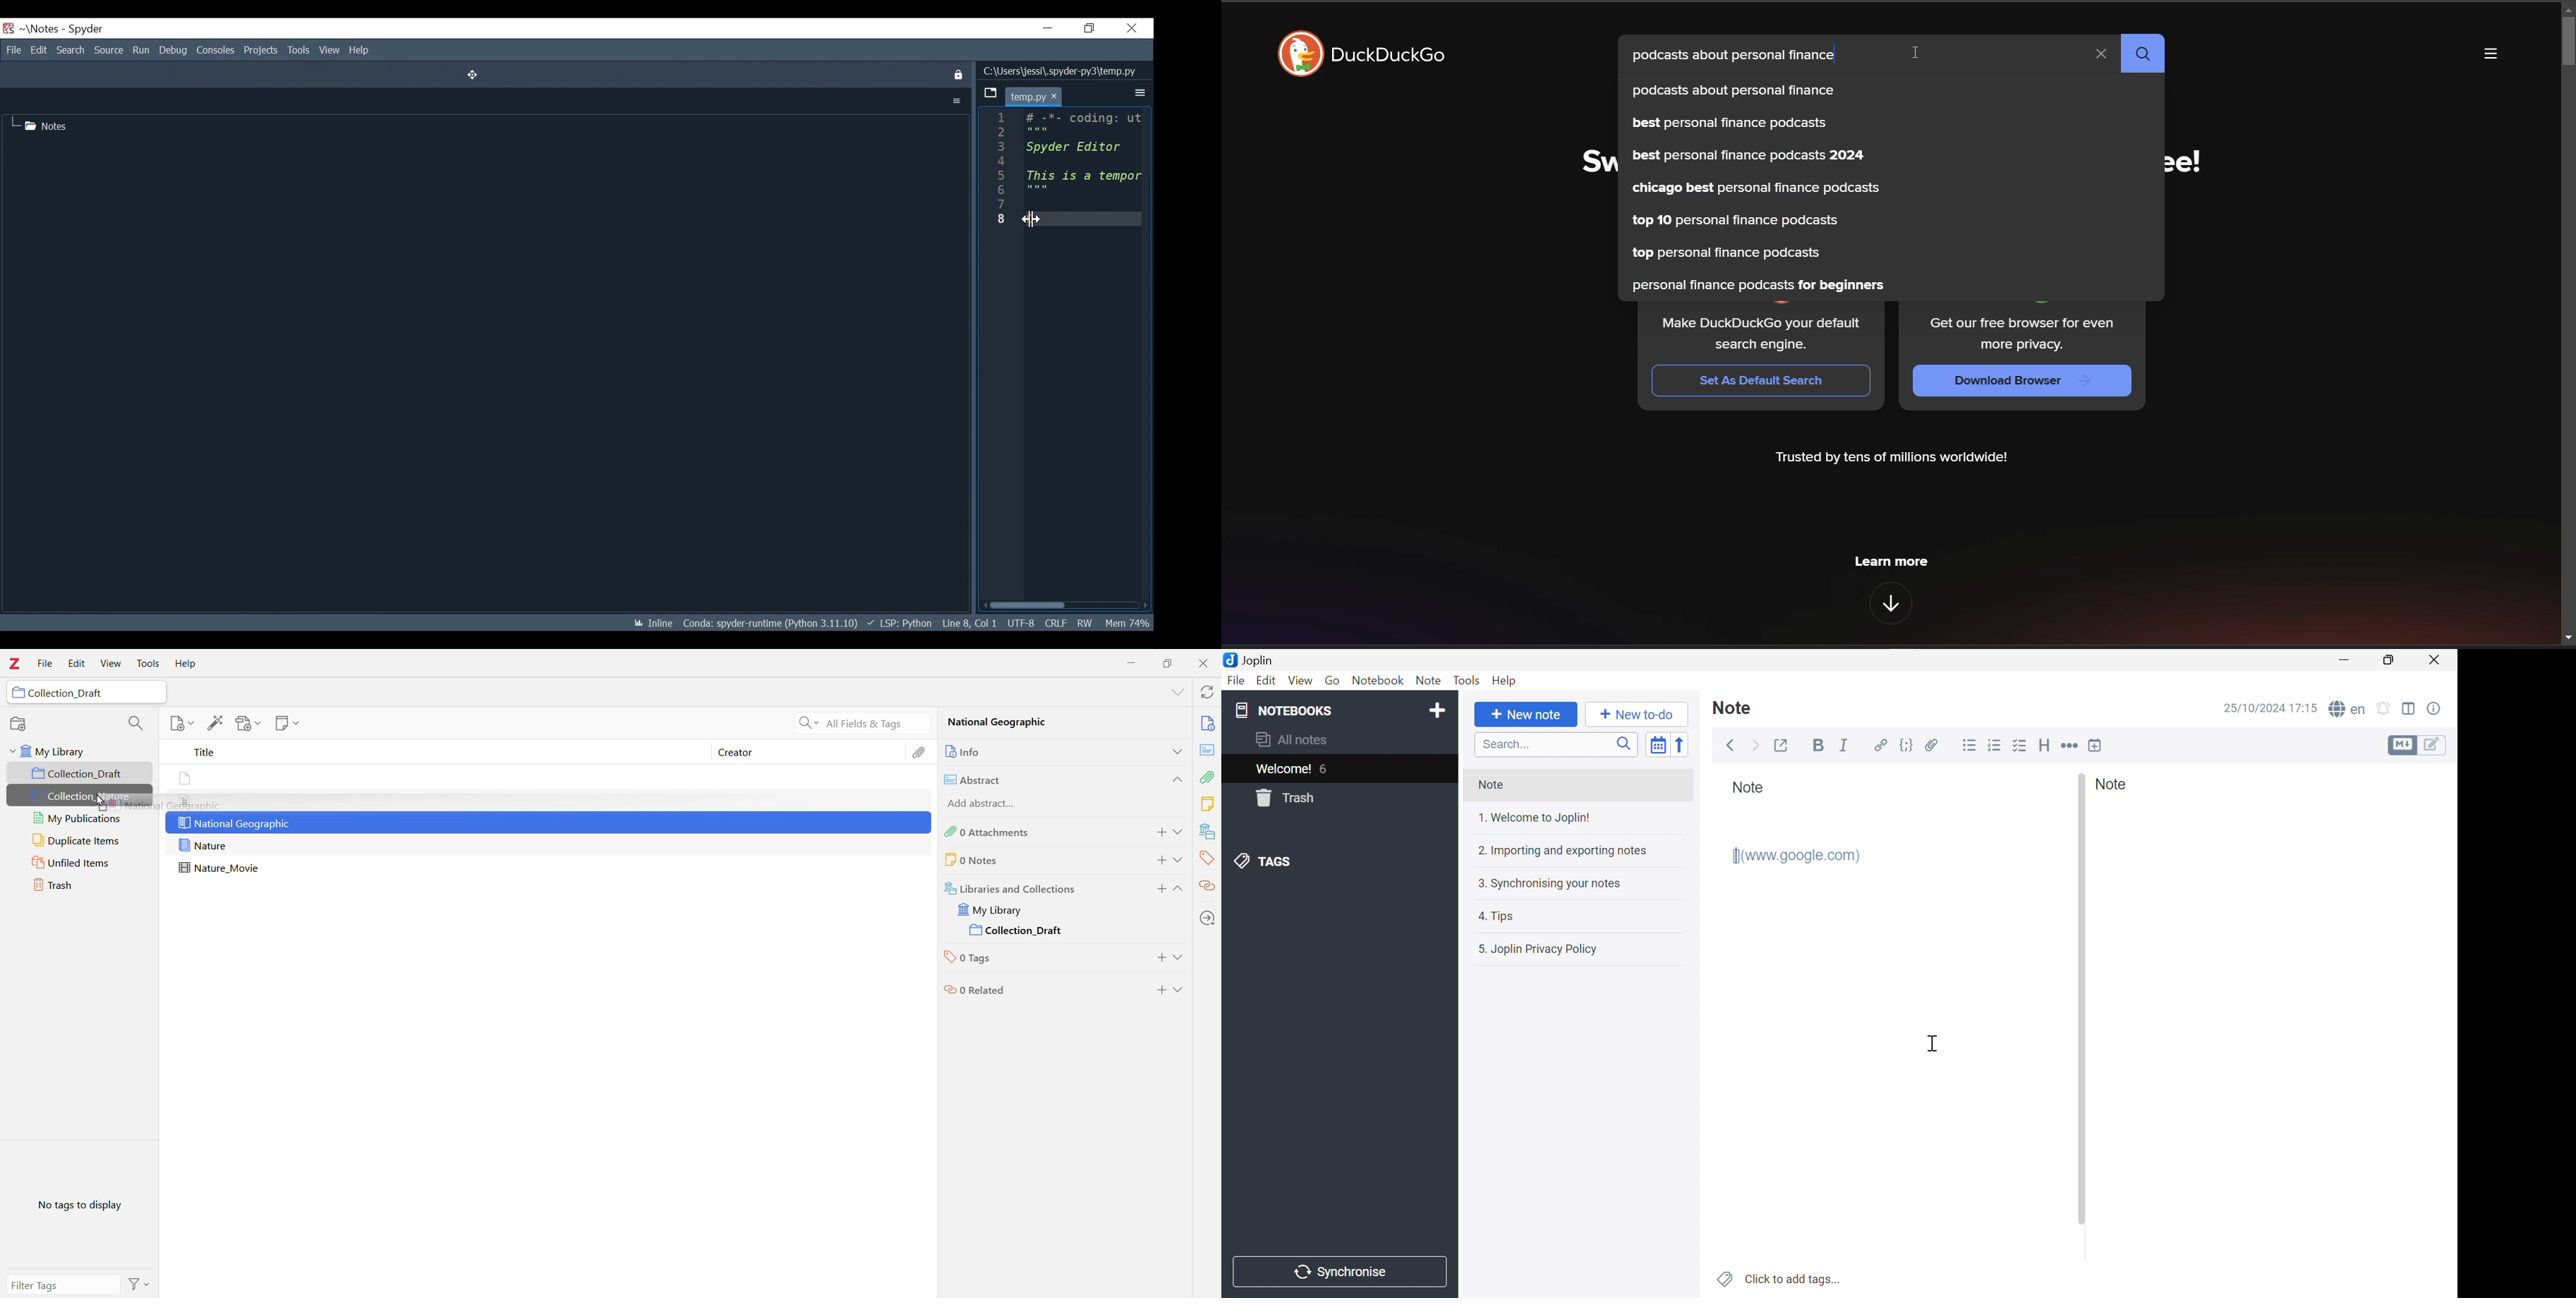  I want to click on Hyperlink, so click(1878, 744).